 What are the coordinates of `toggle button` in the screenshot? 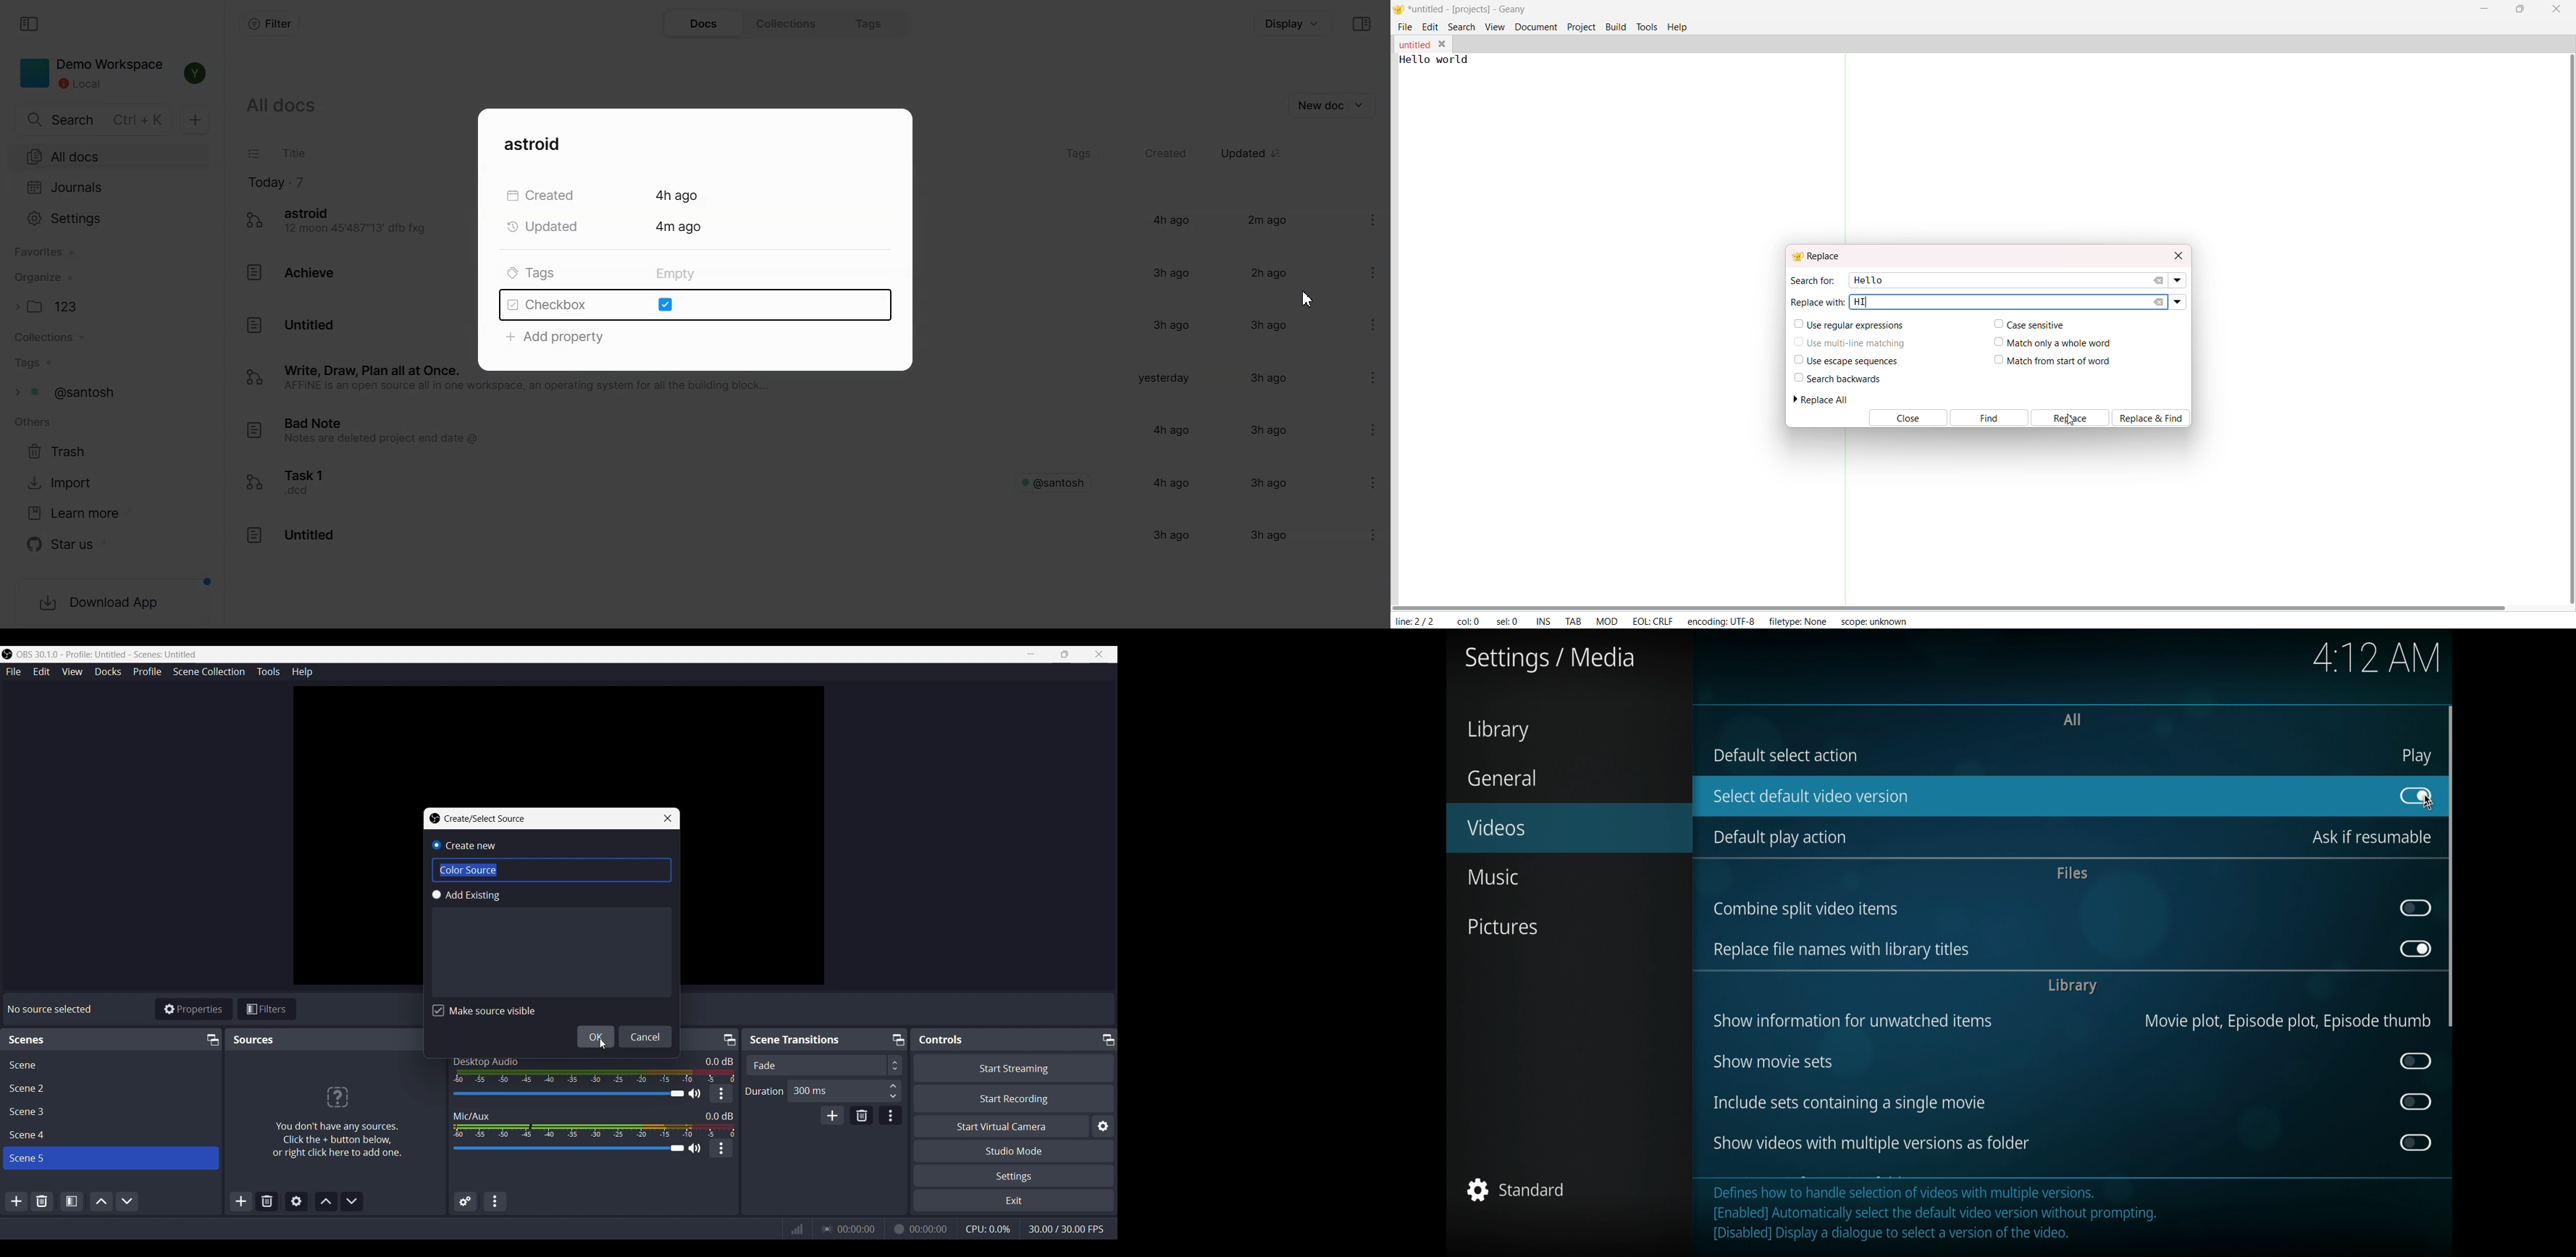 It's located at (2416, 1061).